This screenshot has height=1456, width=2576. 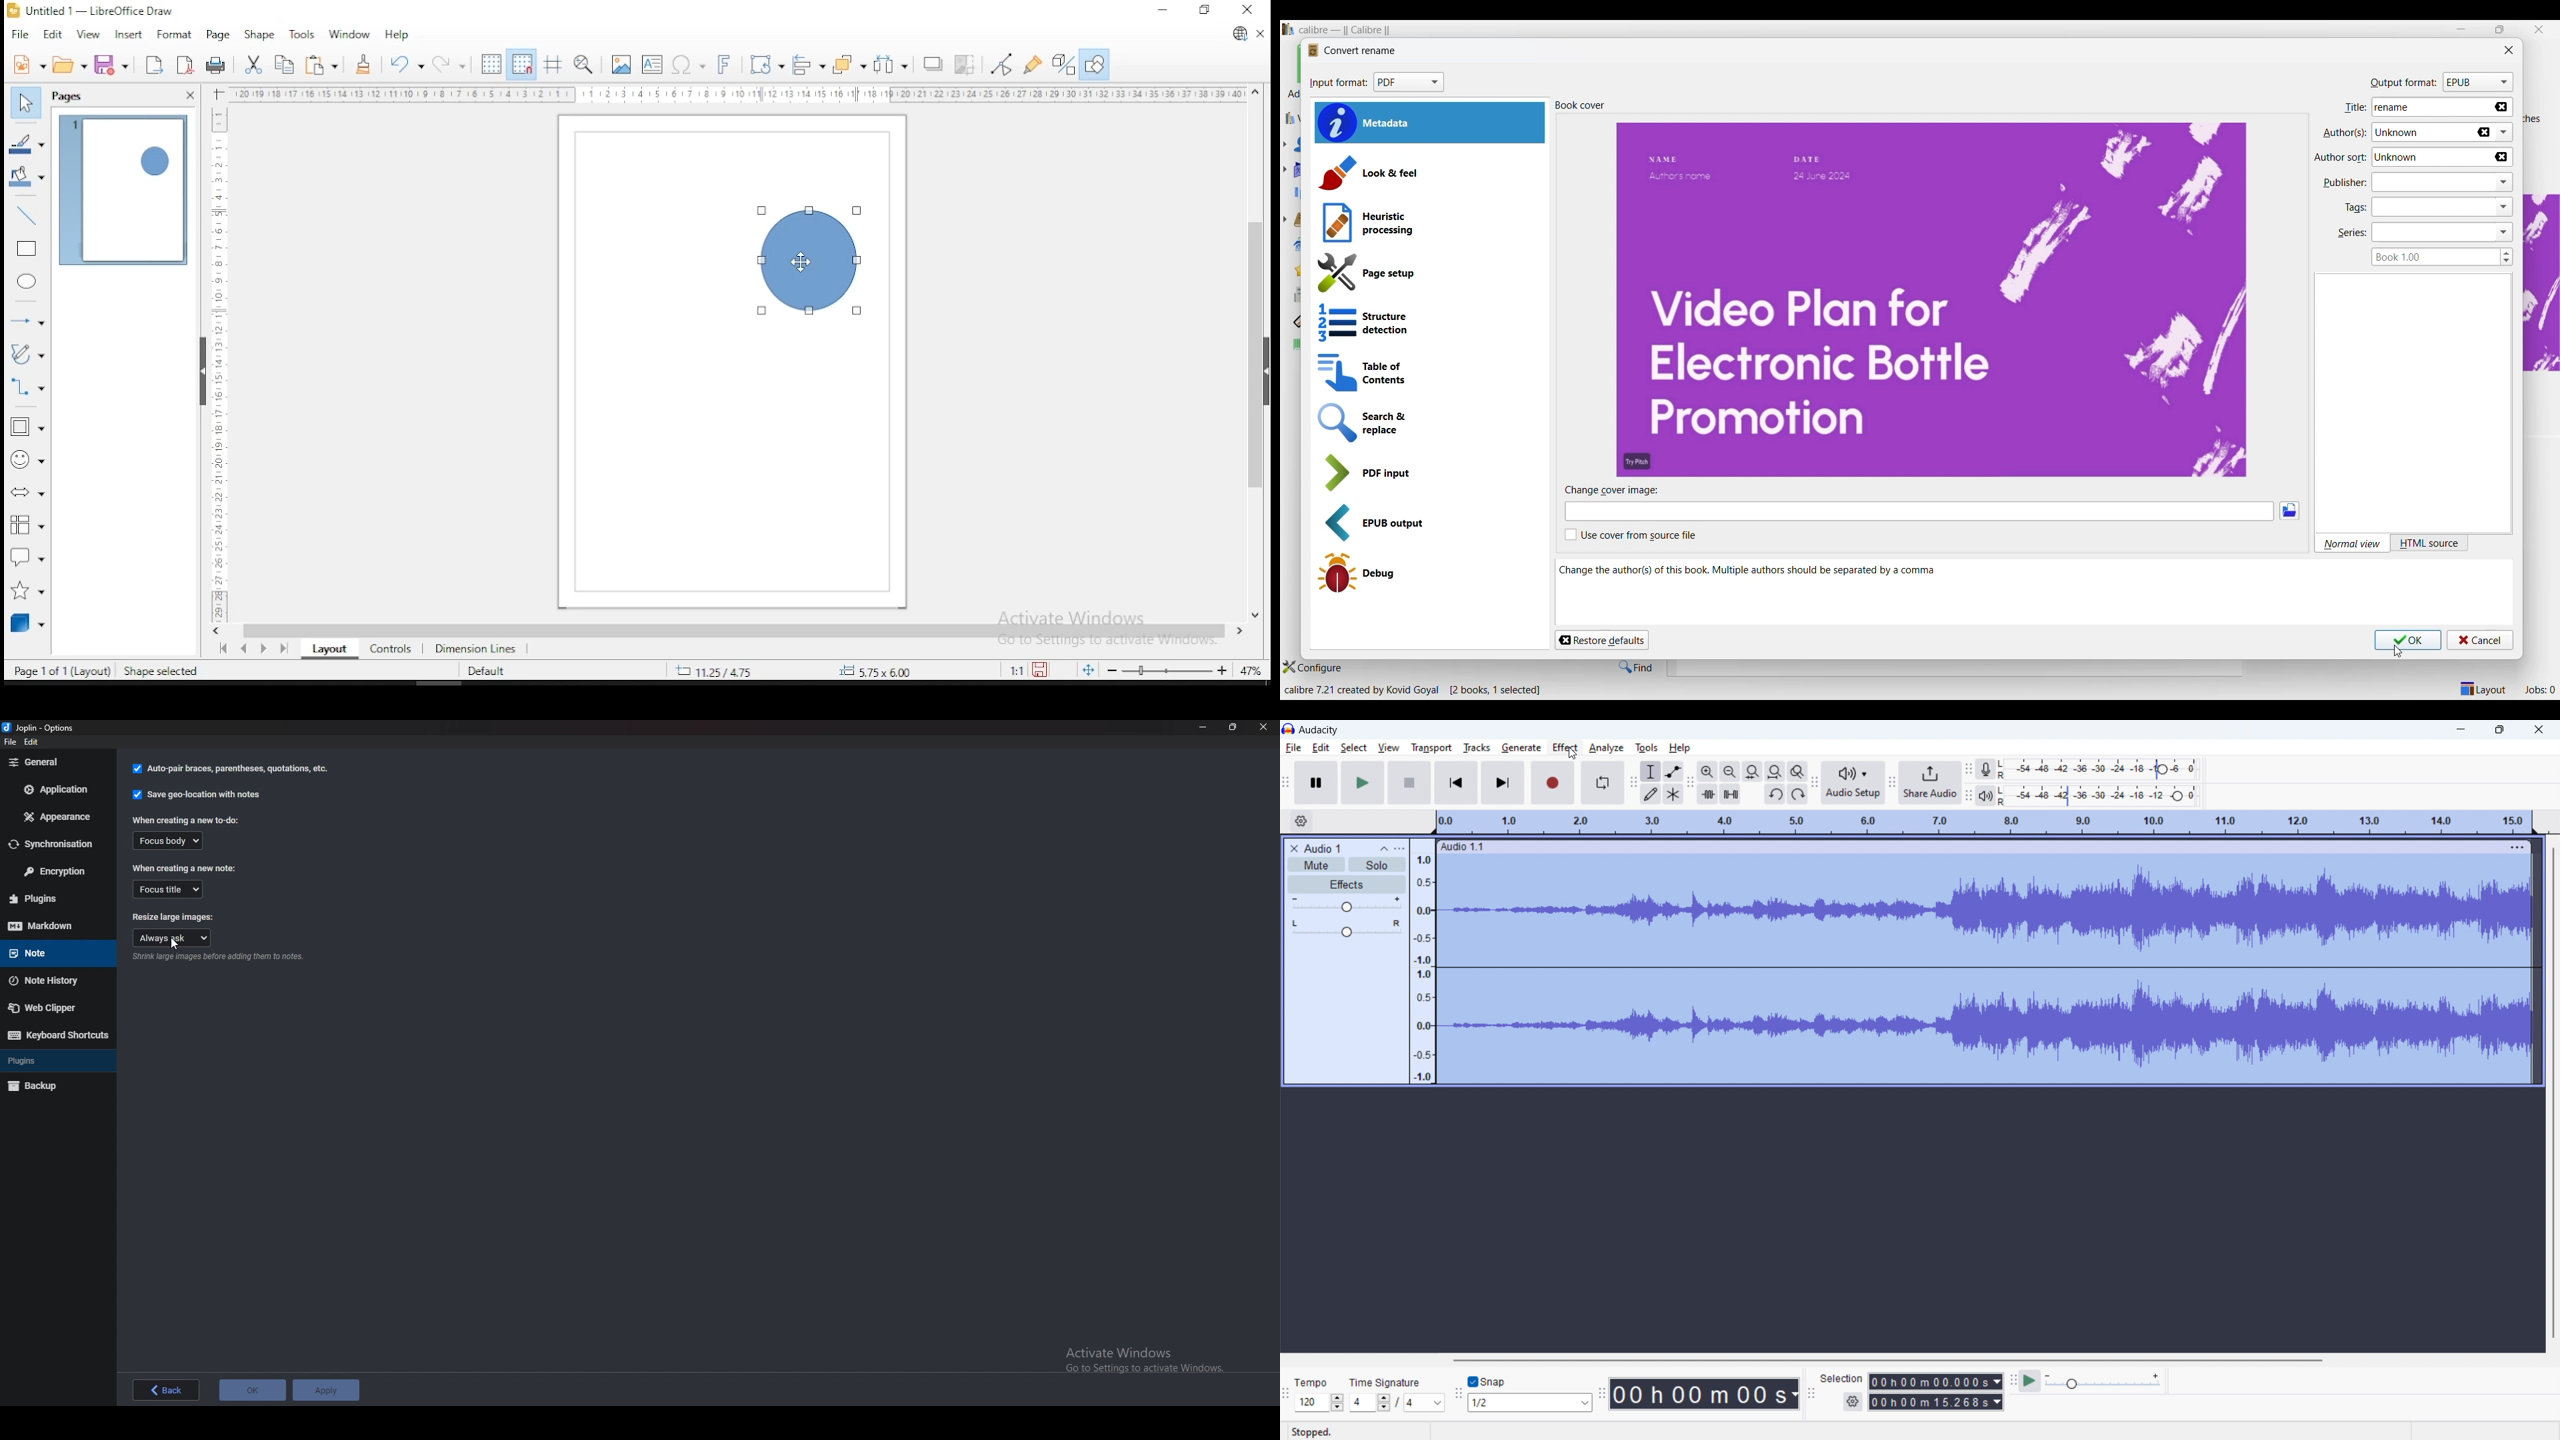 I want to click on zoom out, so click(x=1730, y=771).